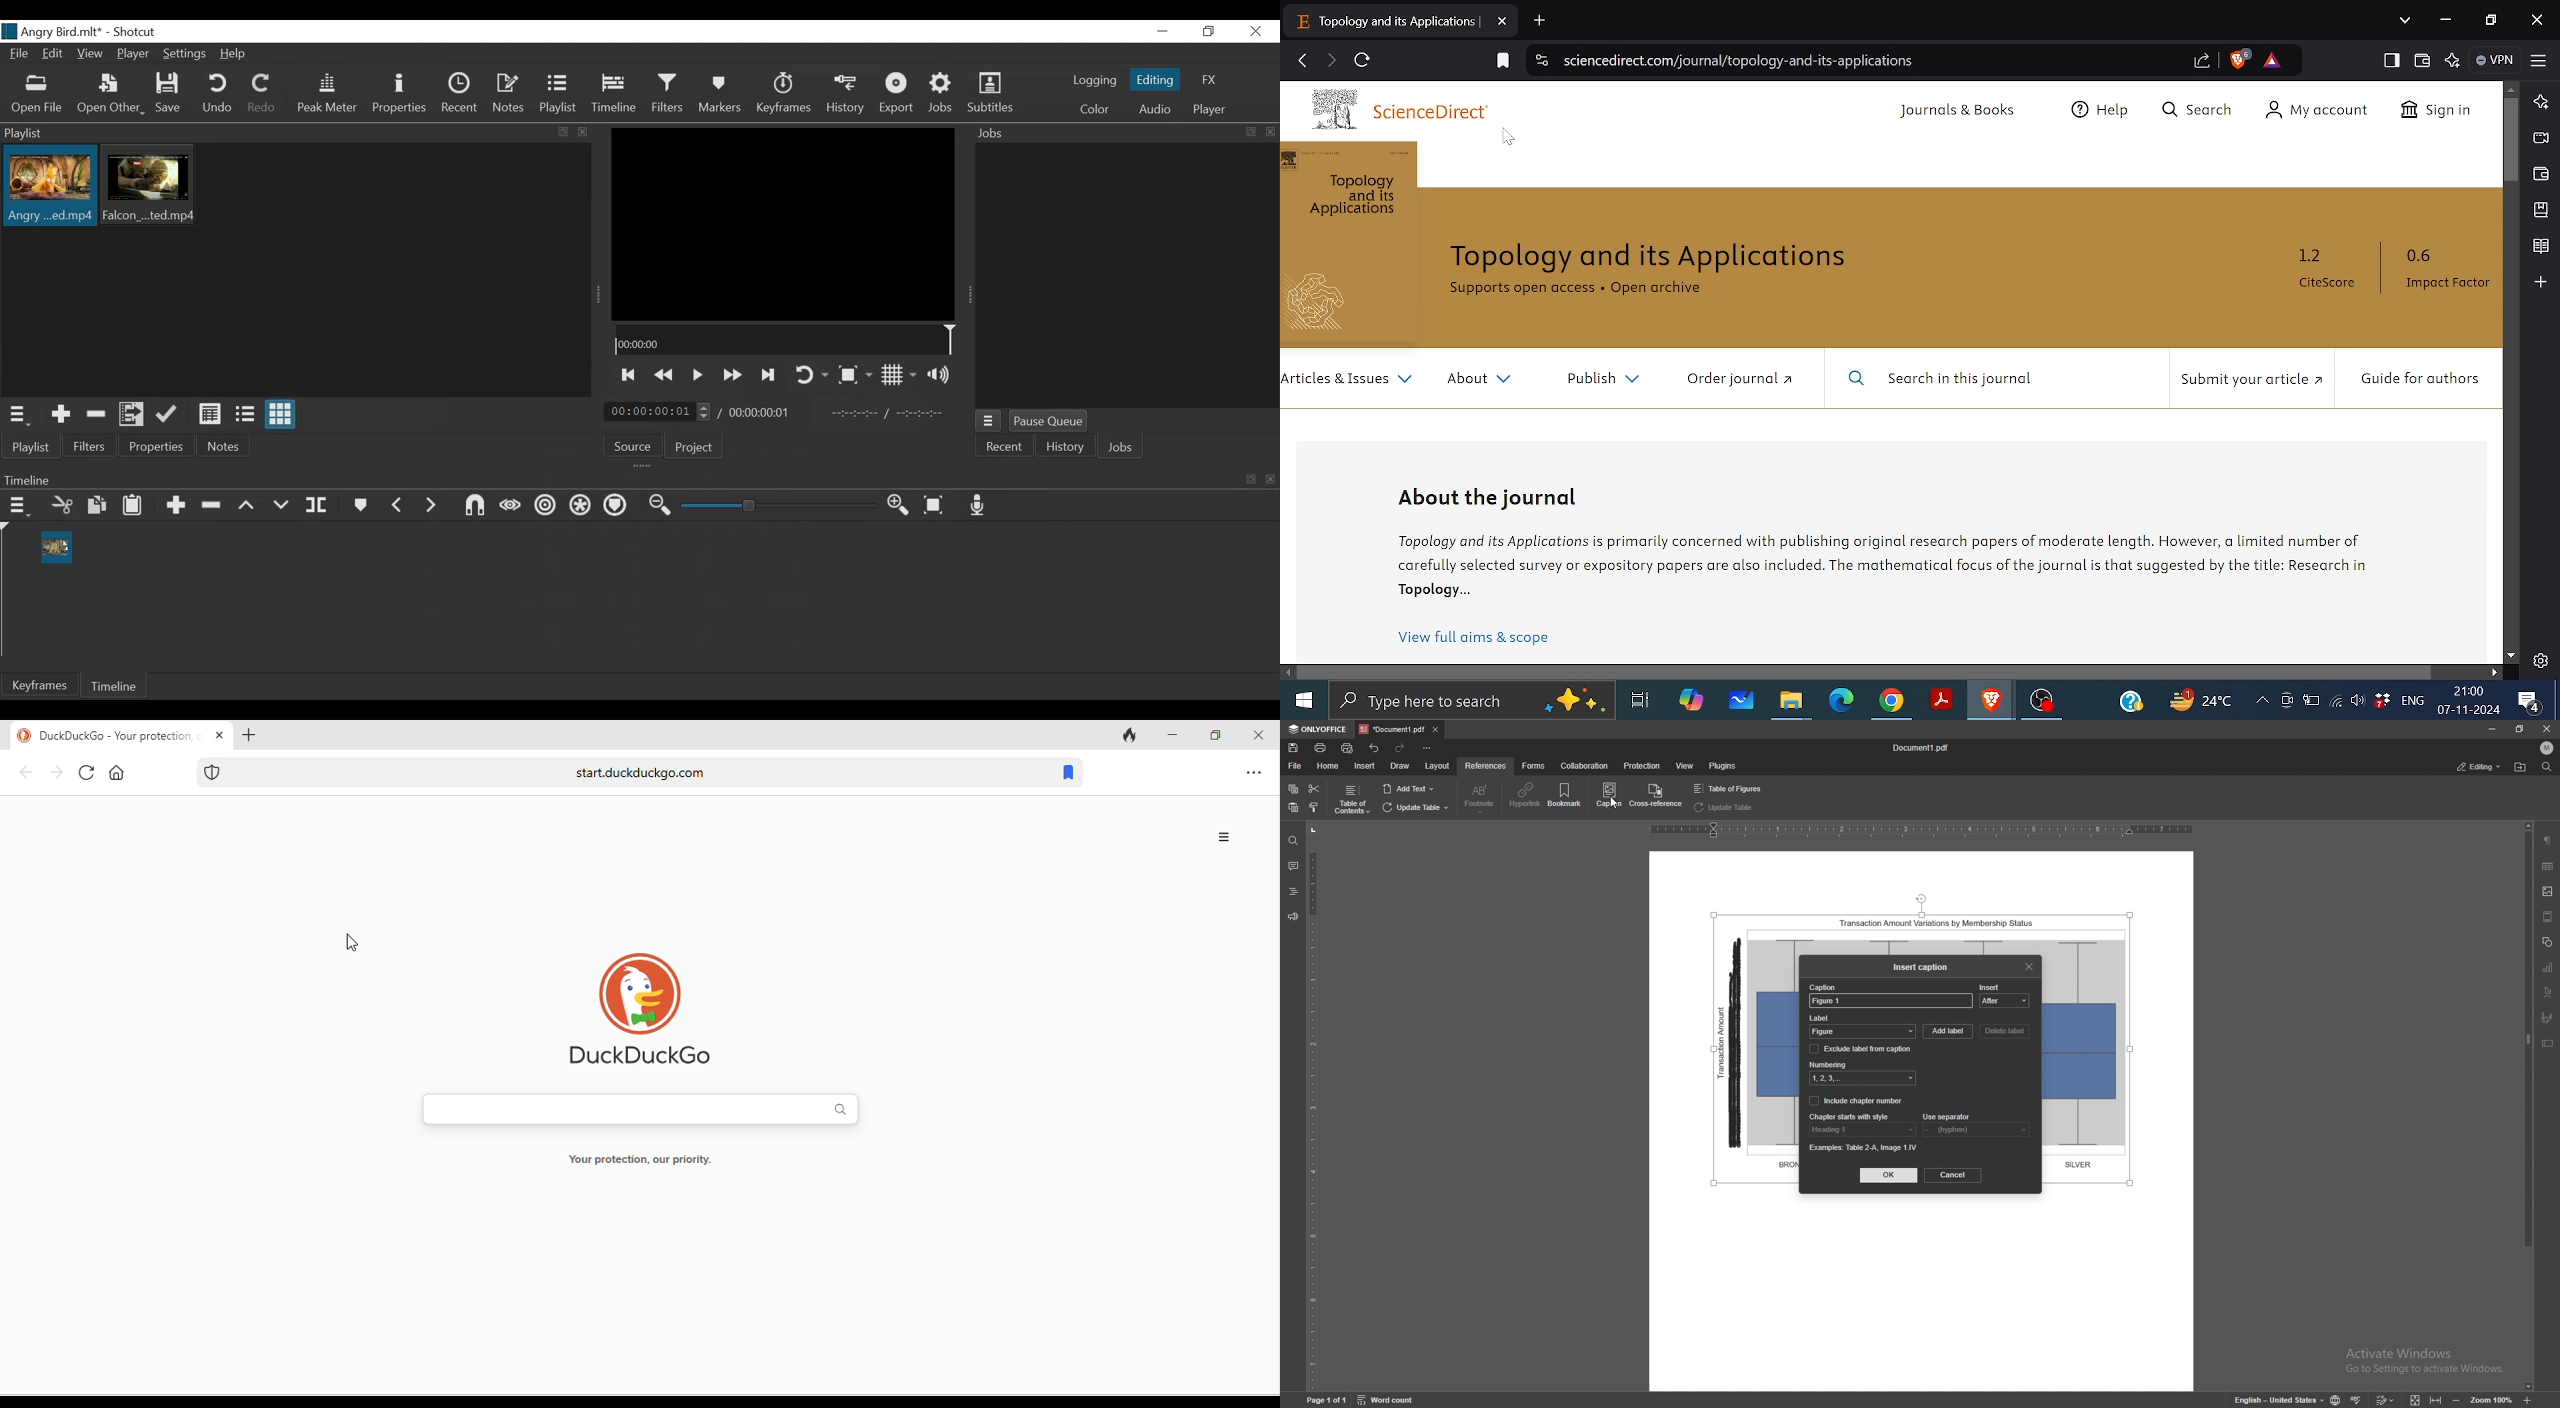 Image resolution: width=2576 pixels, height=1428 pixels. What do you see at coordinates (991, 94) in the screenshot?
I see `Subtitles` at bounding box center [991, 94].